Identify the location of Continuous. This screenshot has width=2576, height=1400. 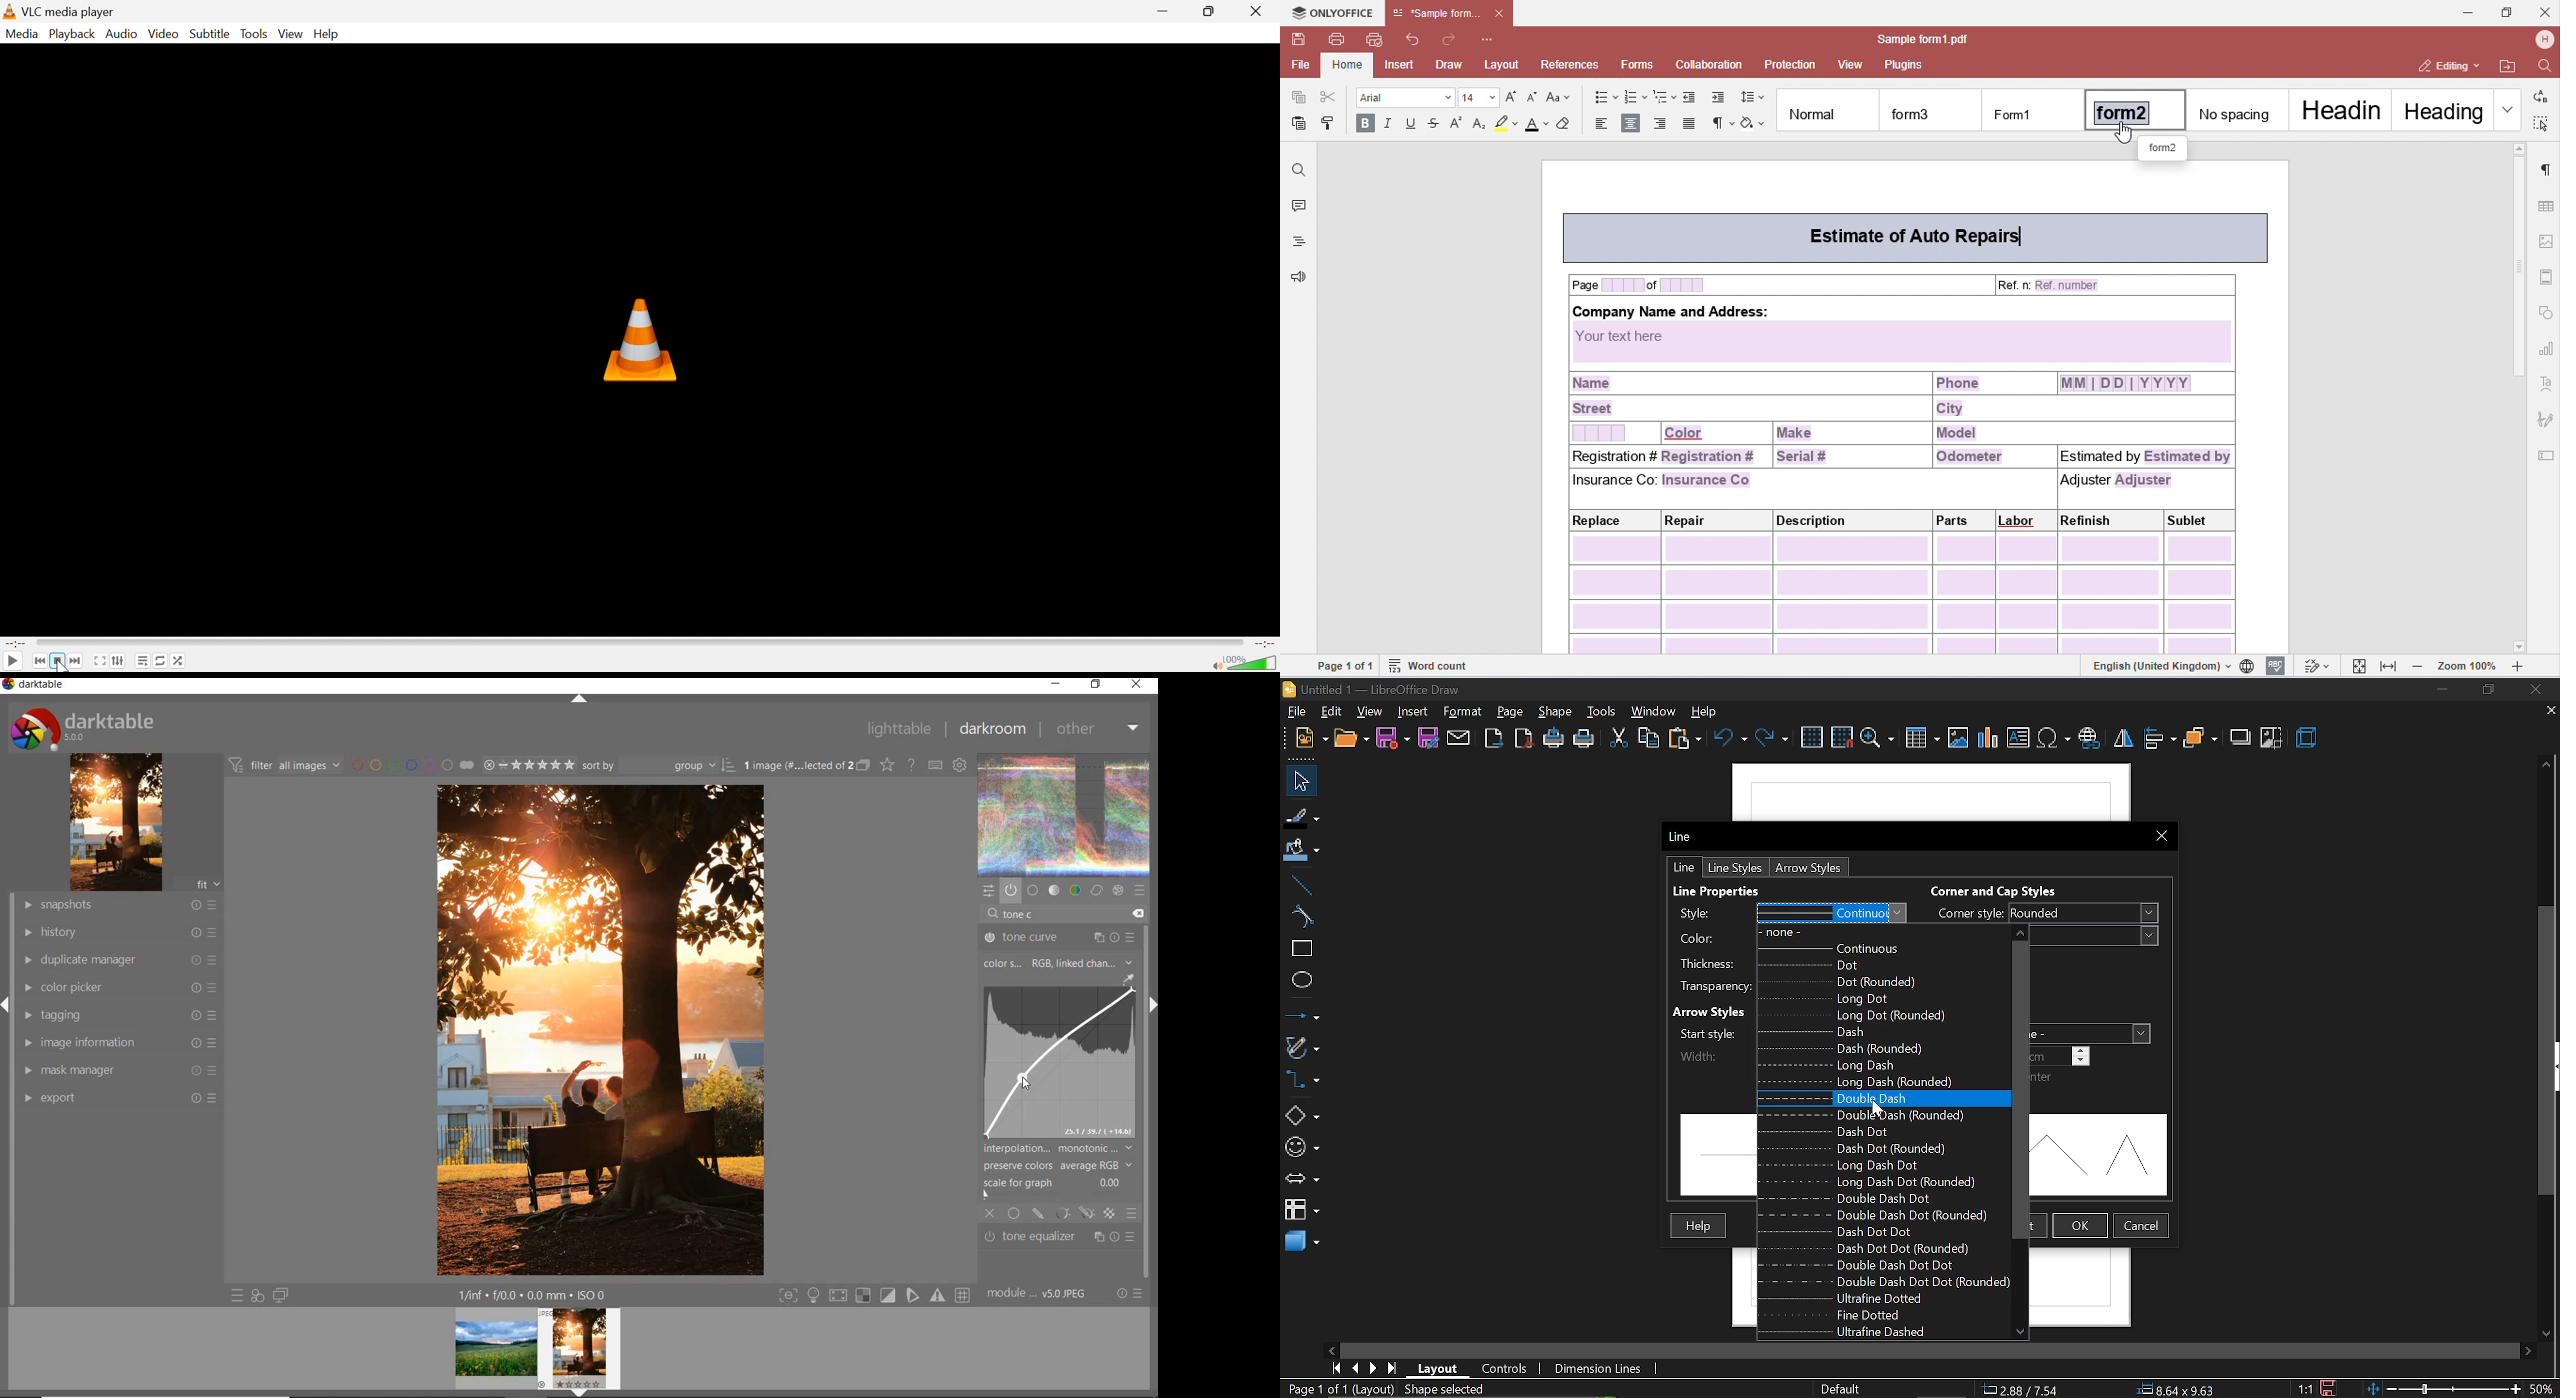
(1882, 952).